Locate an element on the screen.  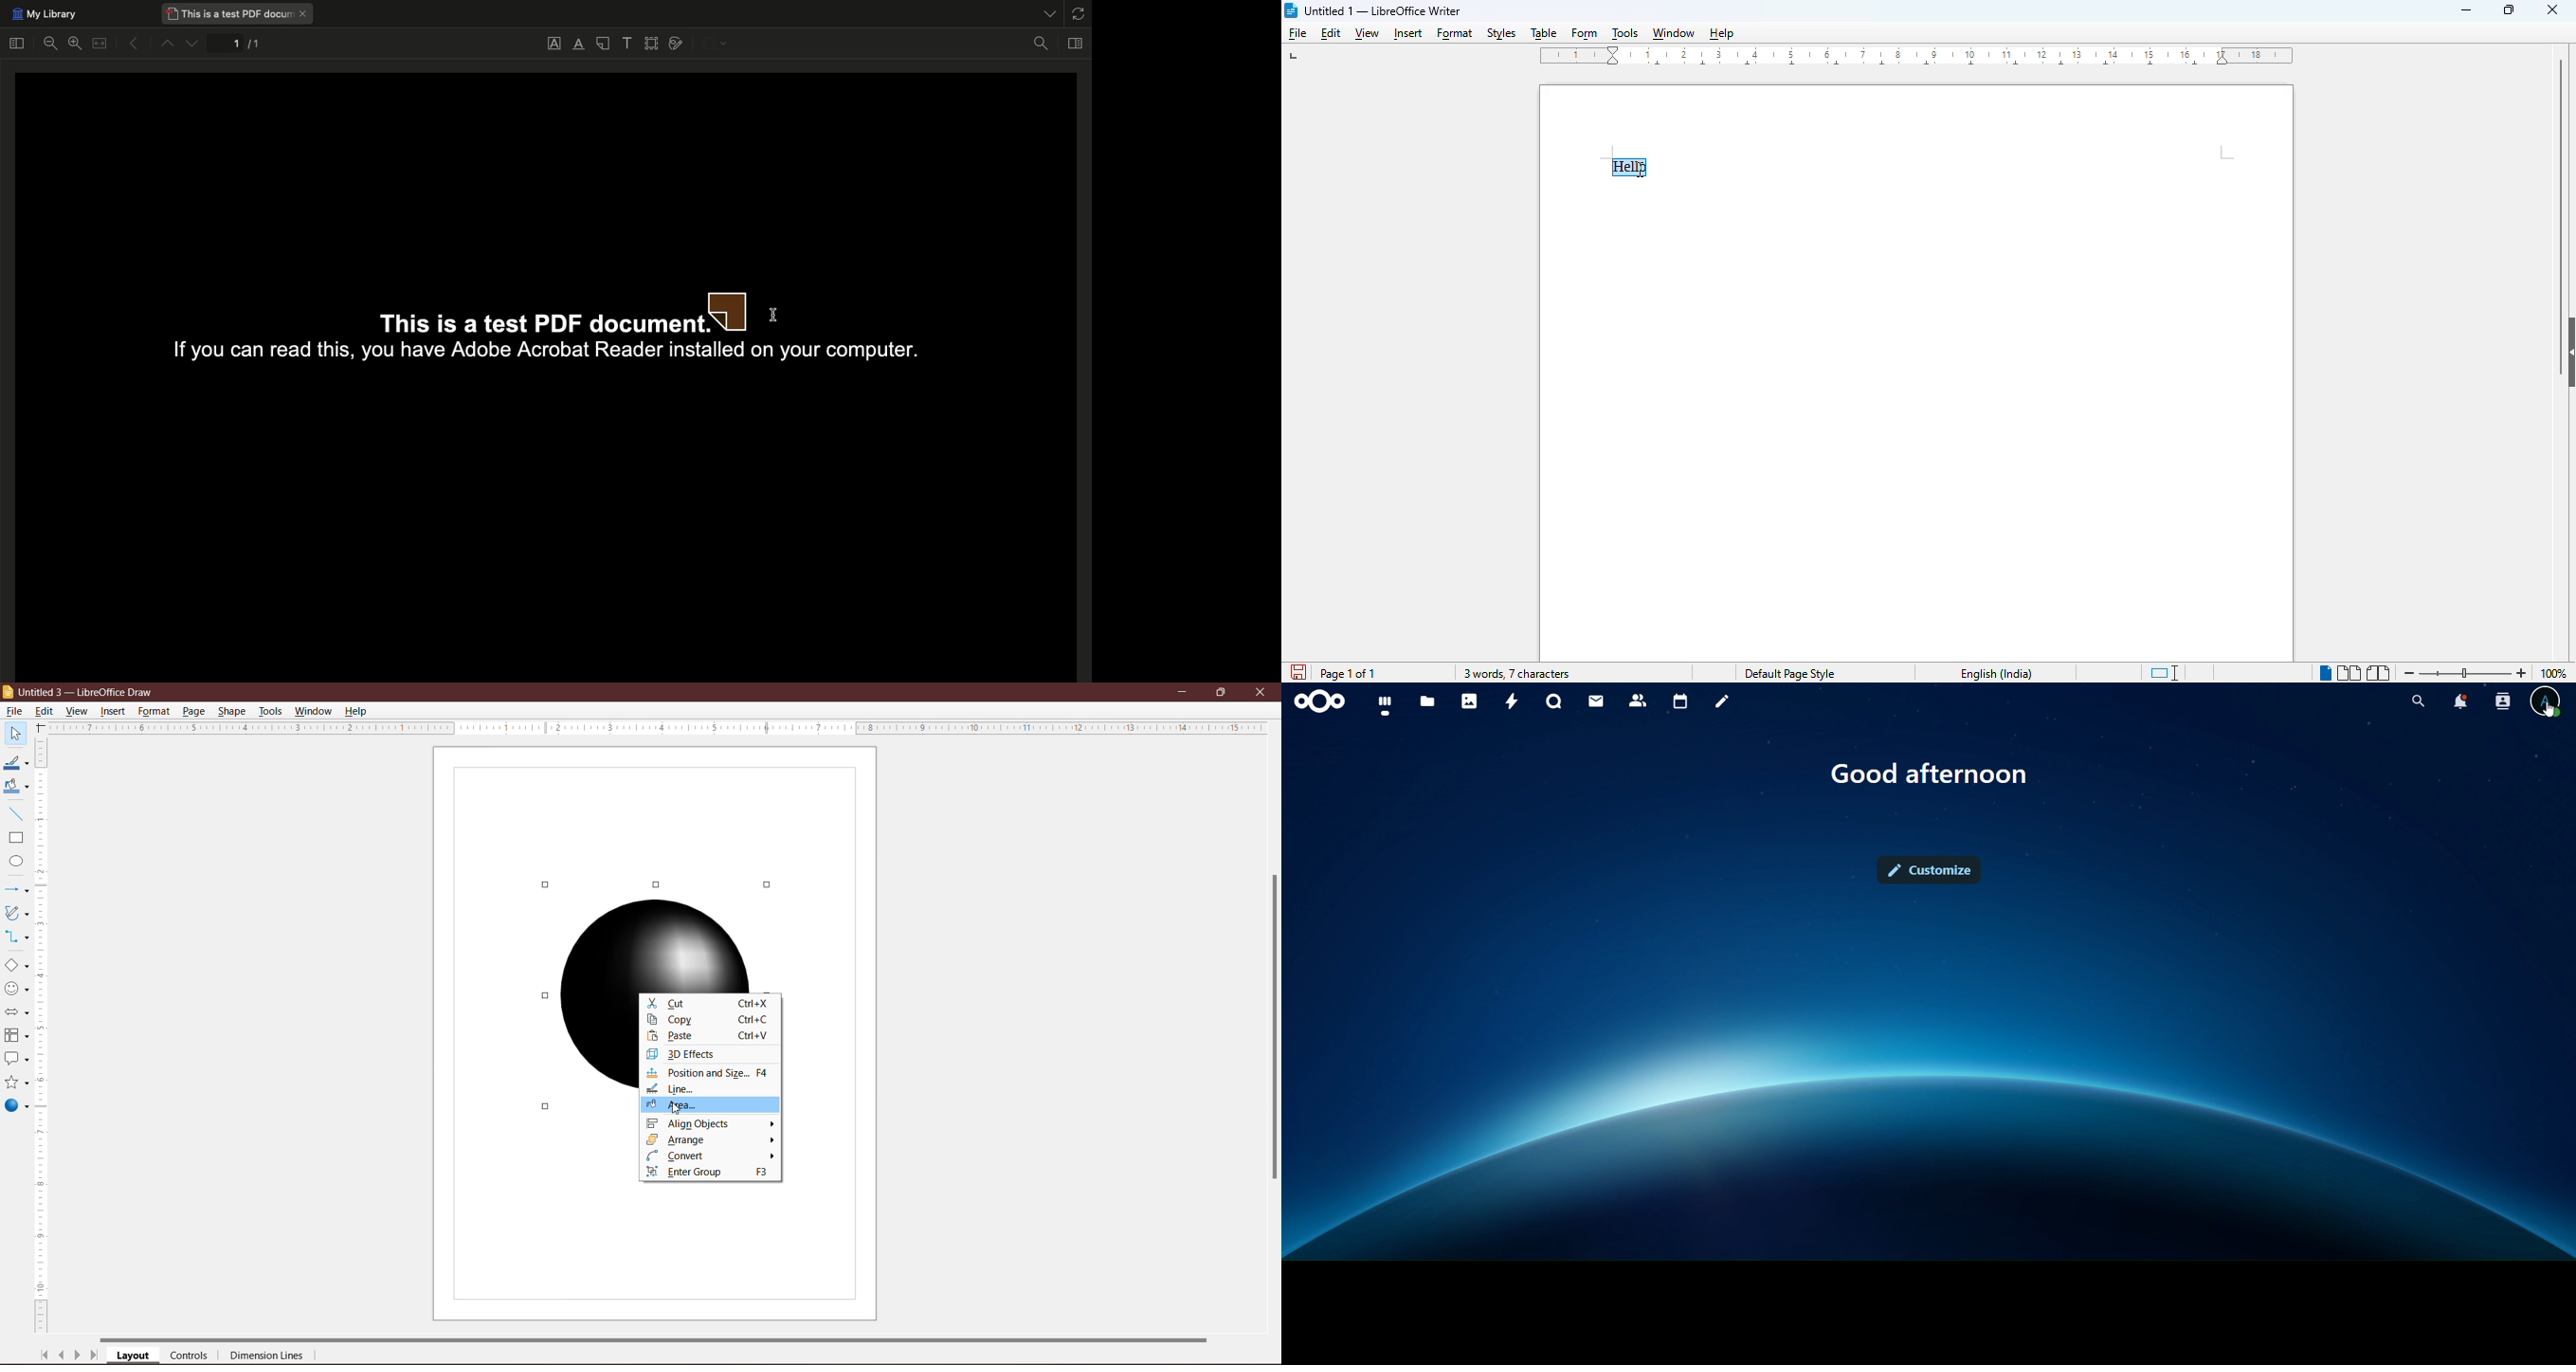
zoom factor is located at coordinates (2559, 674).